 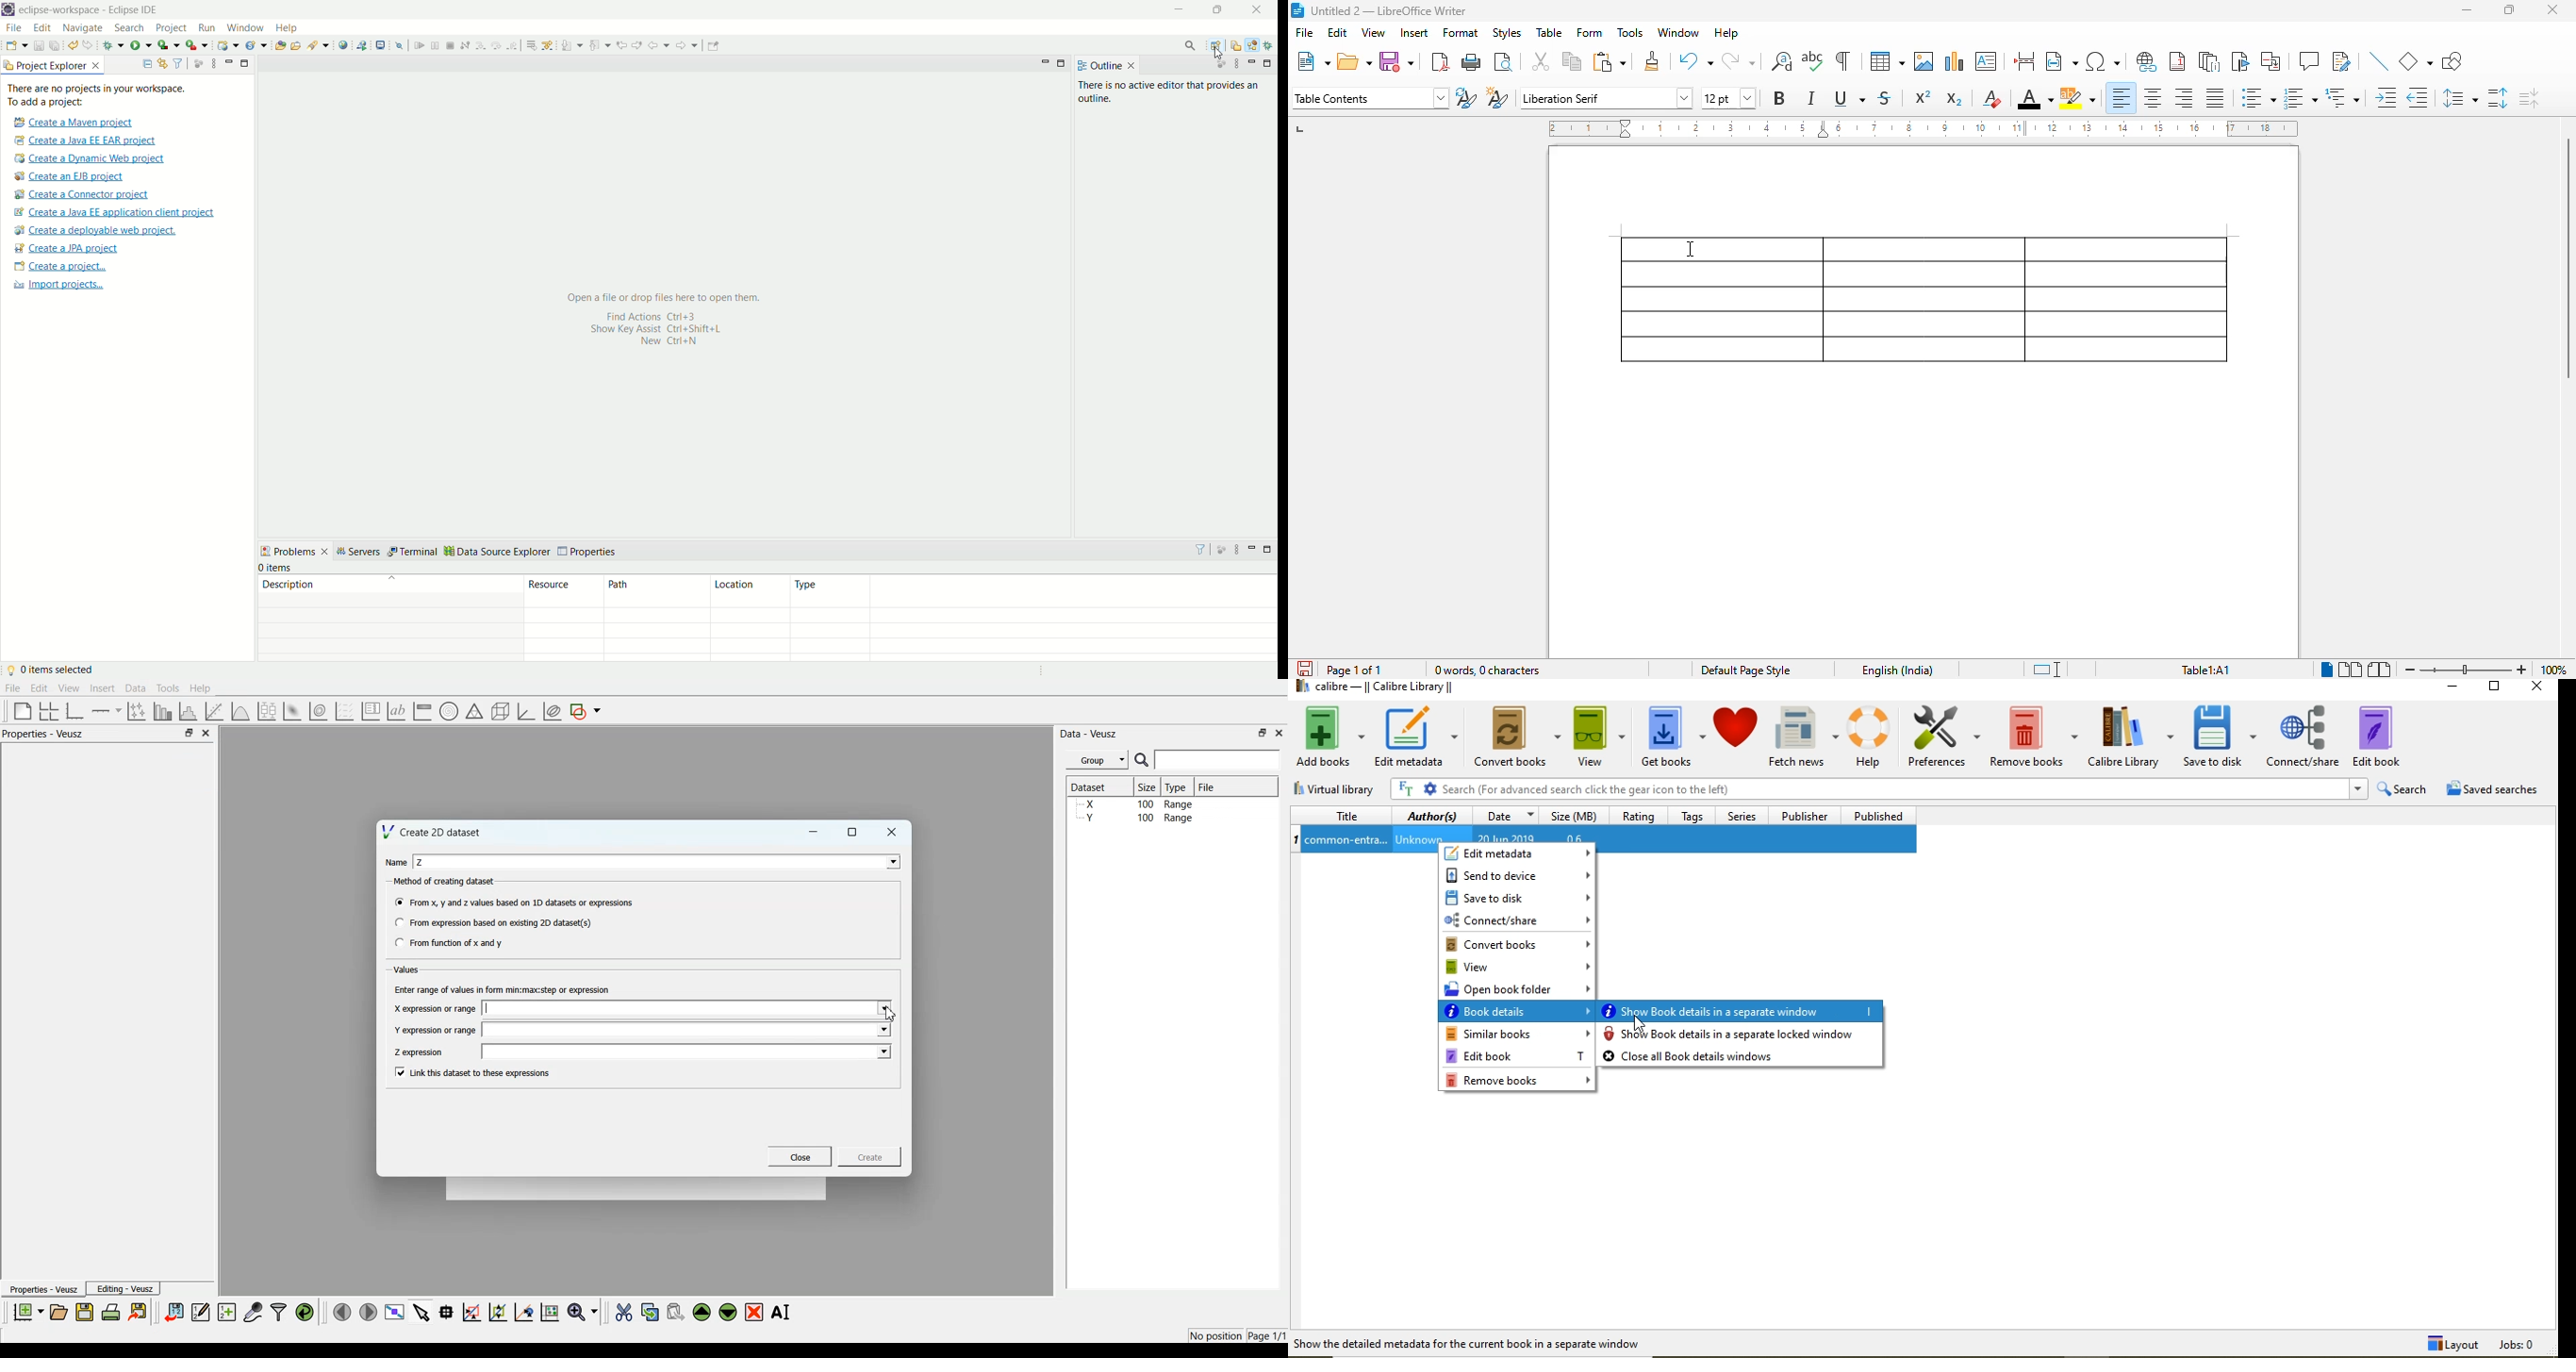 I want to click on edit metadata, so click(x=1414, y=737).